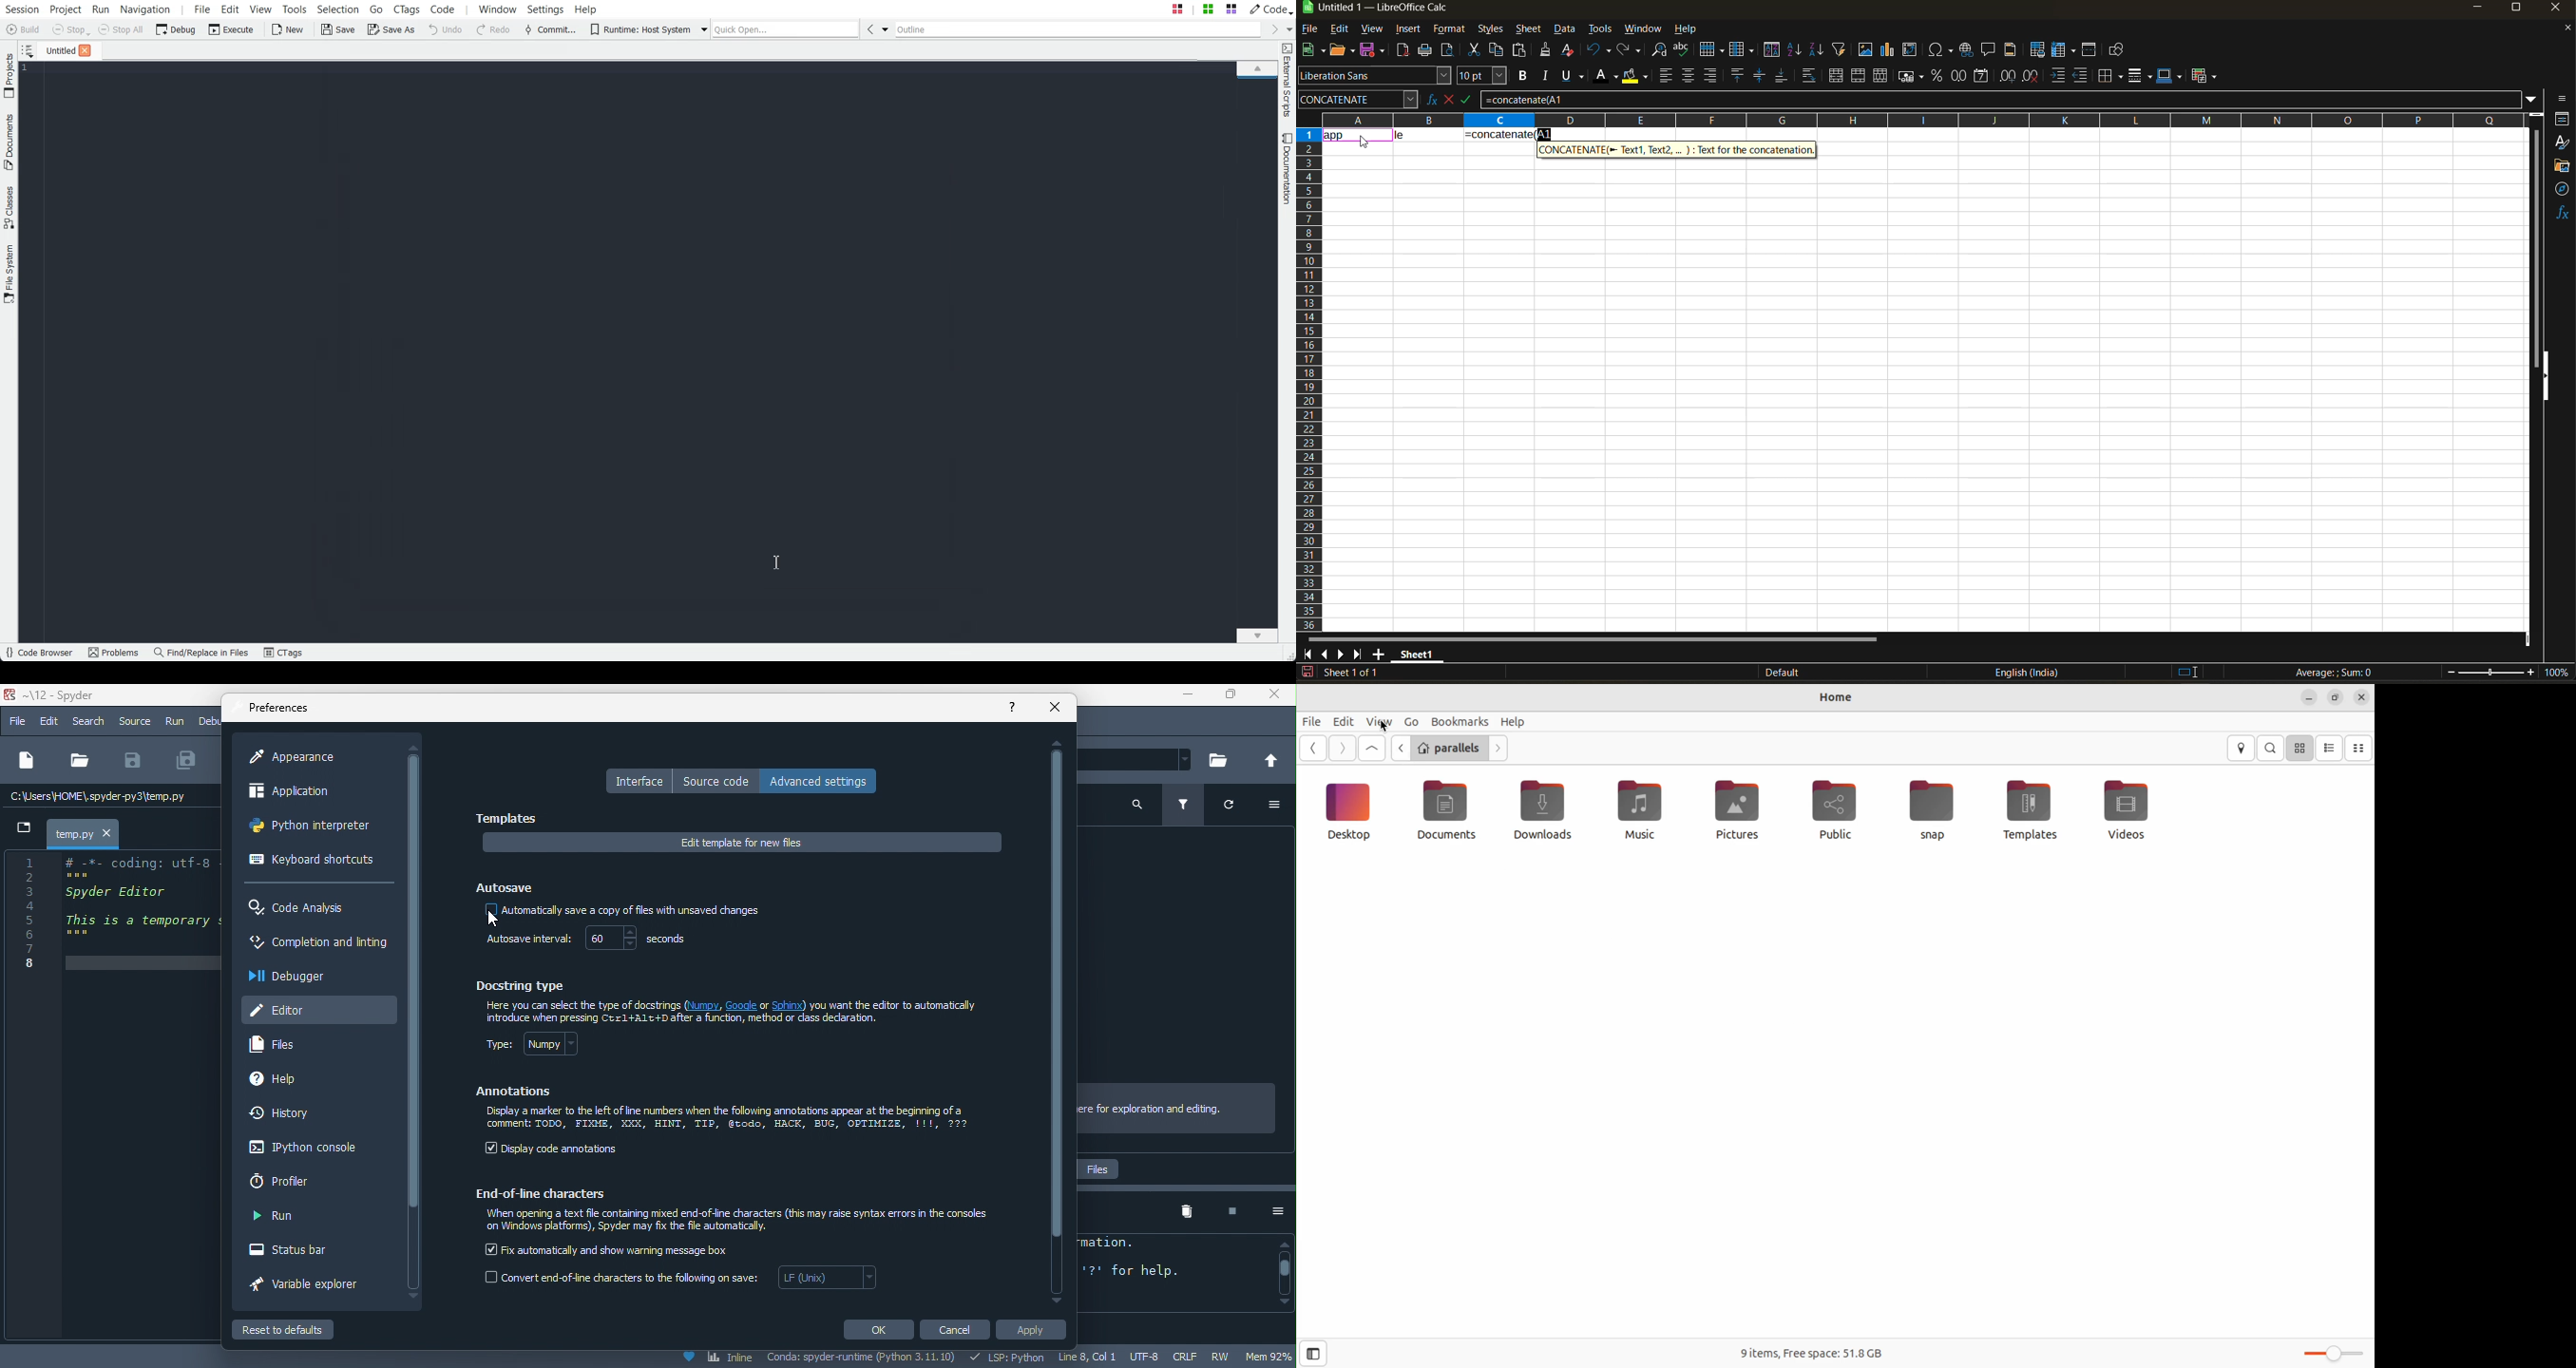  Describe the element at coordinates (863, 1358) in the screenshot. I see `conda spyder runtime` at that location.